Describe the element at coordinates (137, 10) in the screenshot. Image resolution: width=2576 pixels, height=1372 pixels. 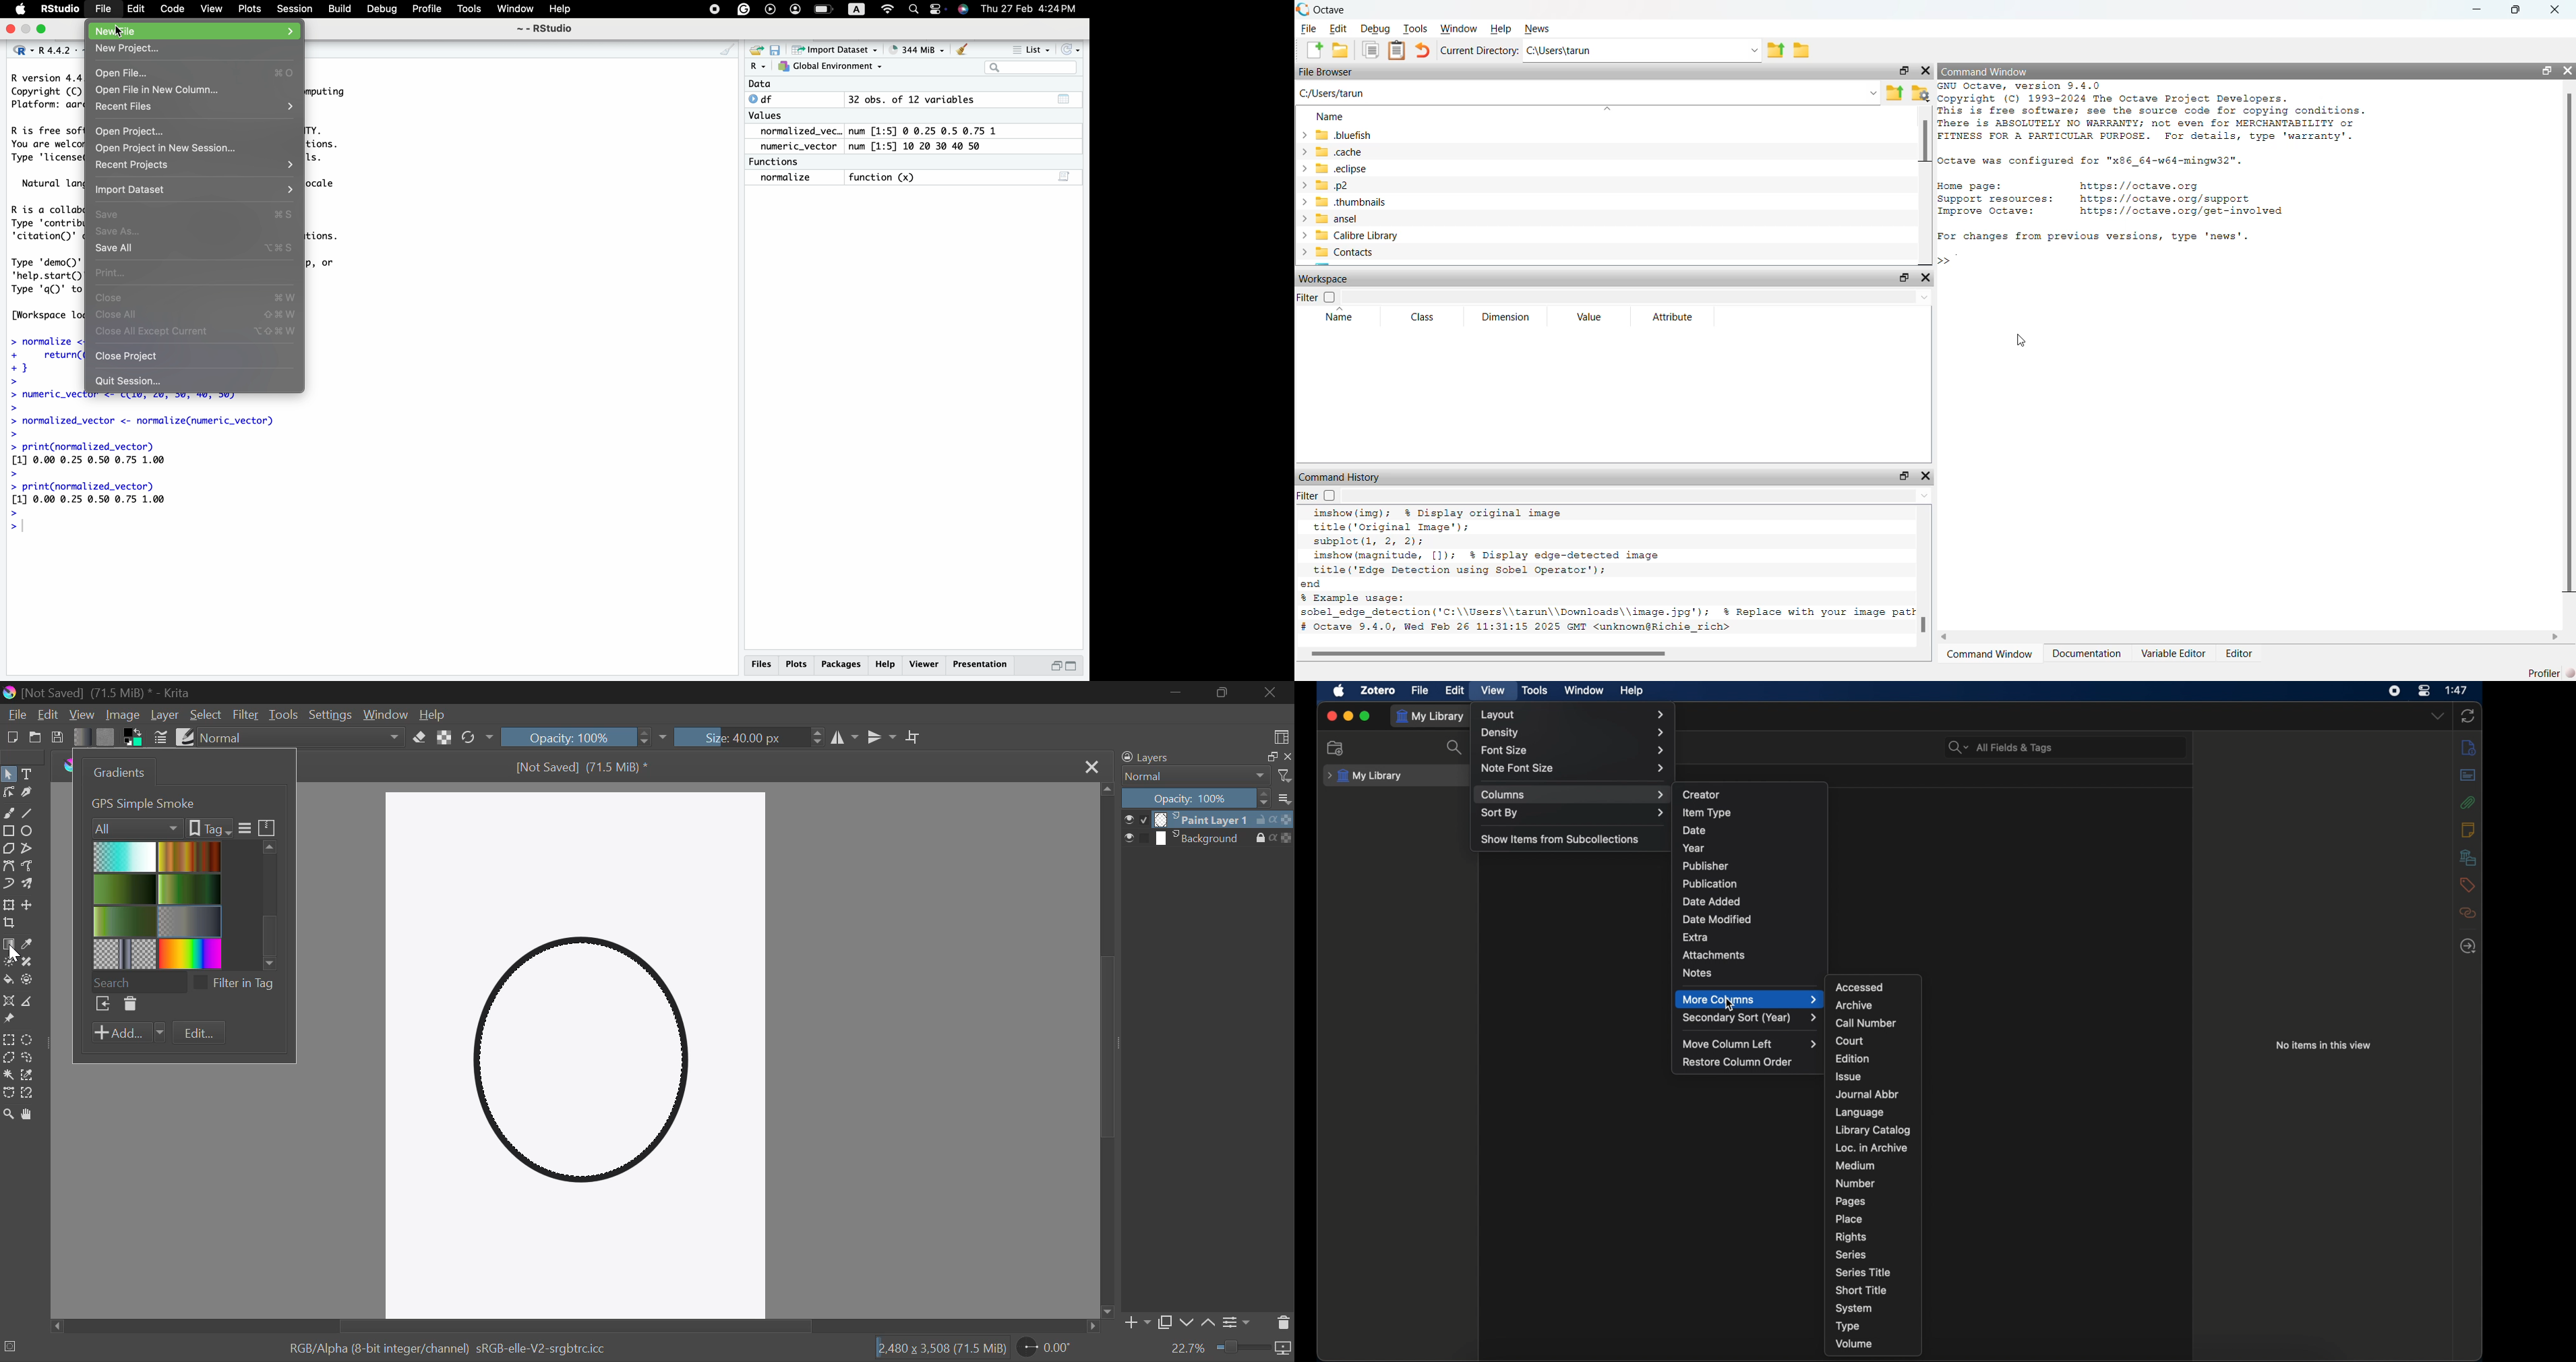
I see `Edit` at that location.